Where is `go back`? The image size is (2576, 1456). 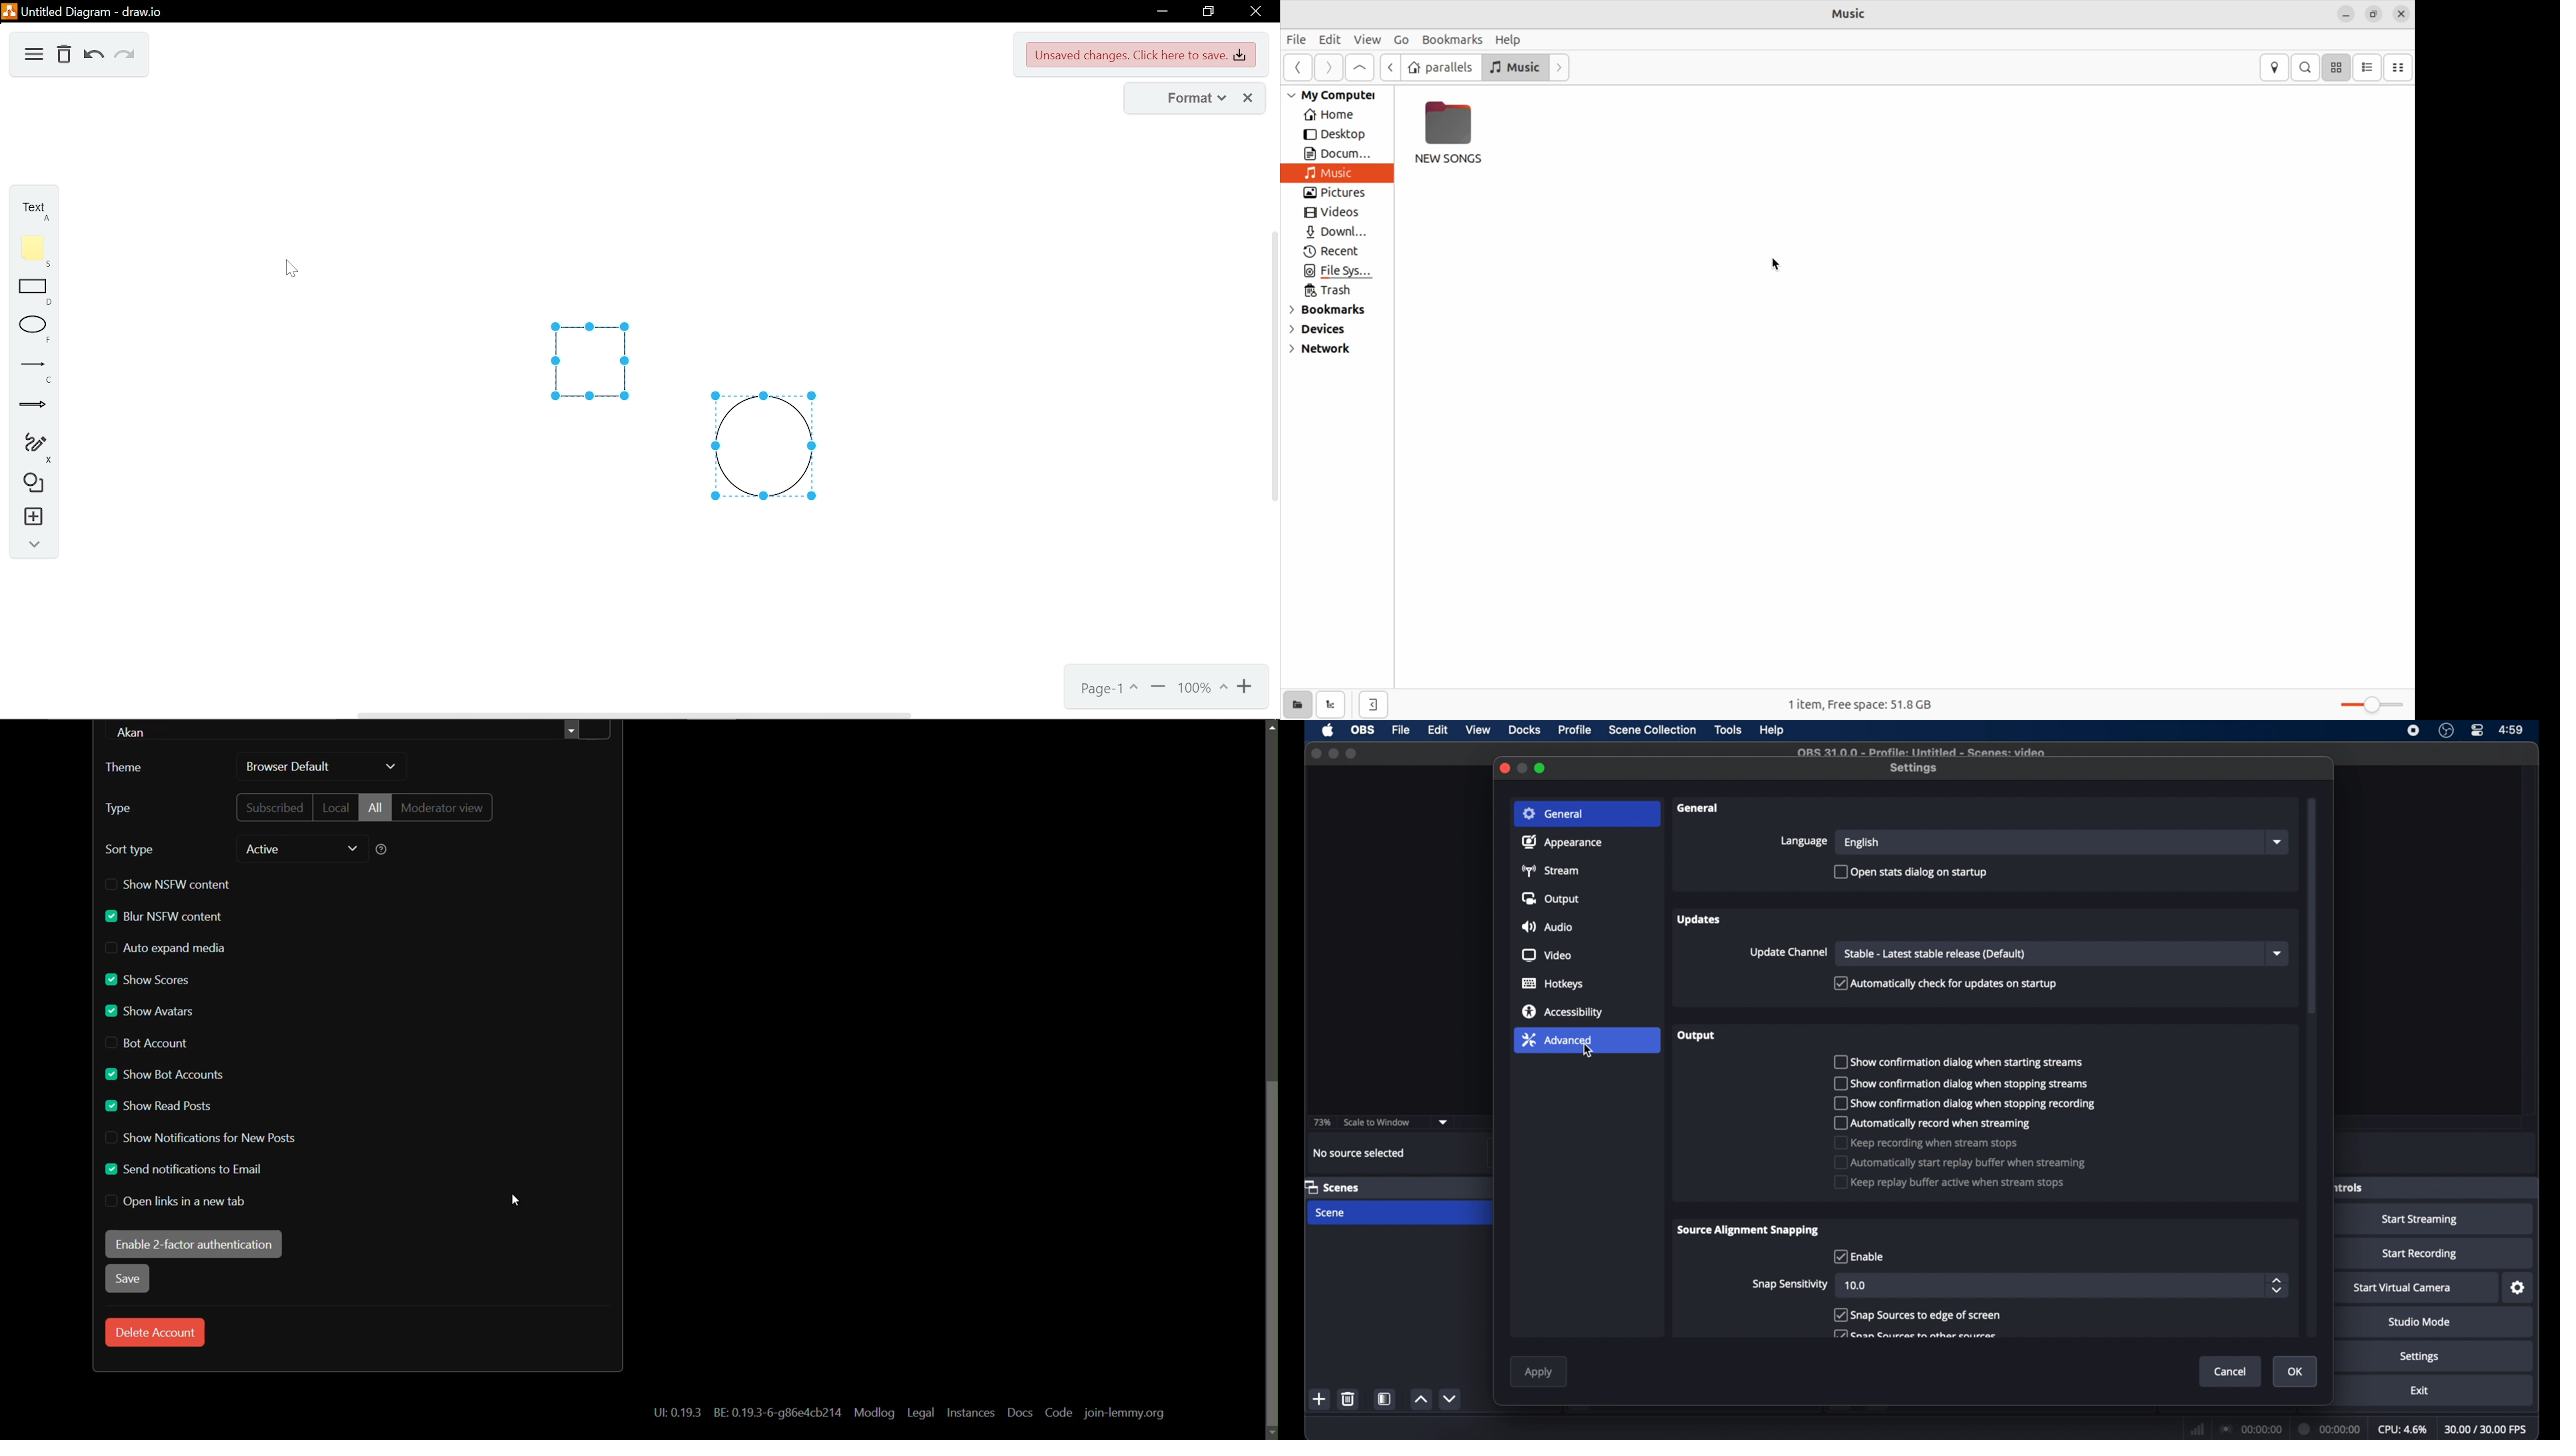
go back is located at coordinates (1300, 68).